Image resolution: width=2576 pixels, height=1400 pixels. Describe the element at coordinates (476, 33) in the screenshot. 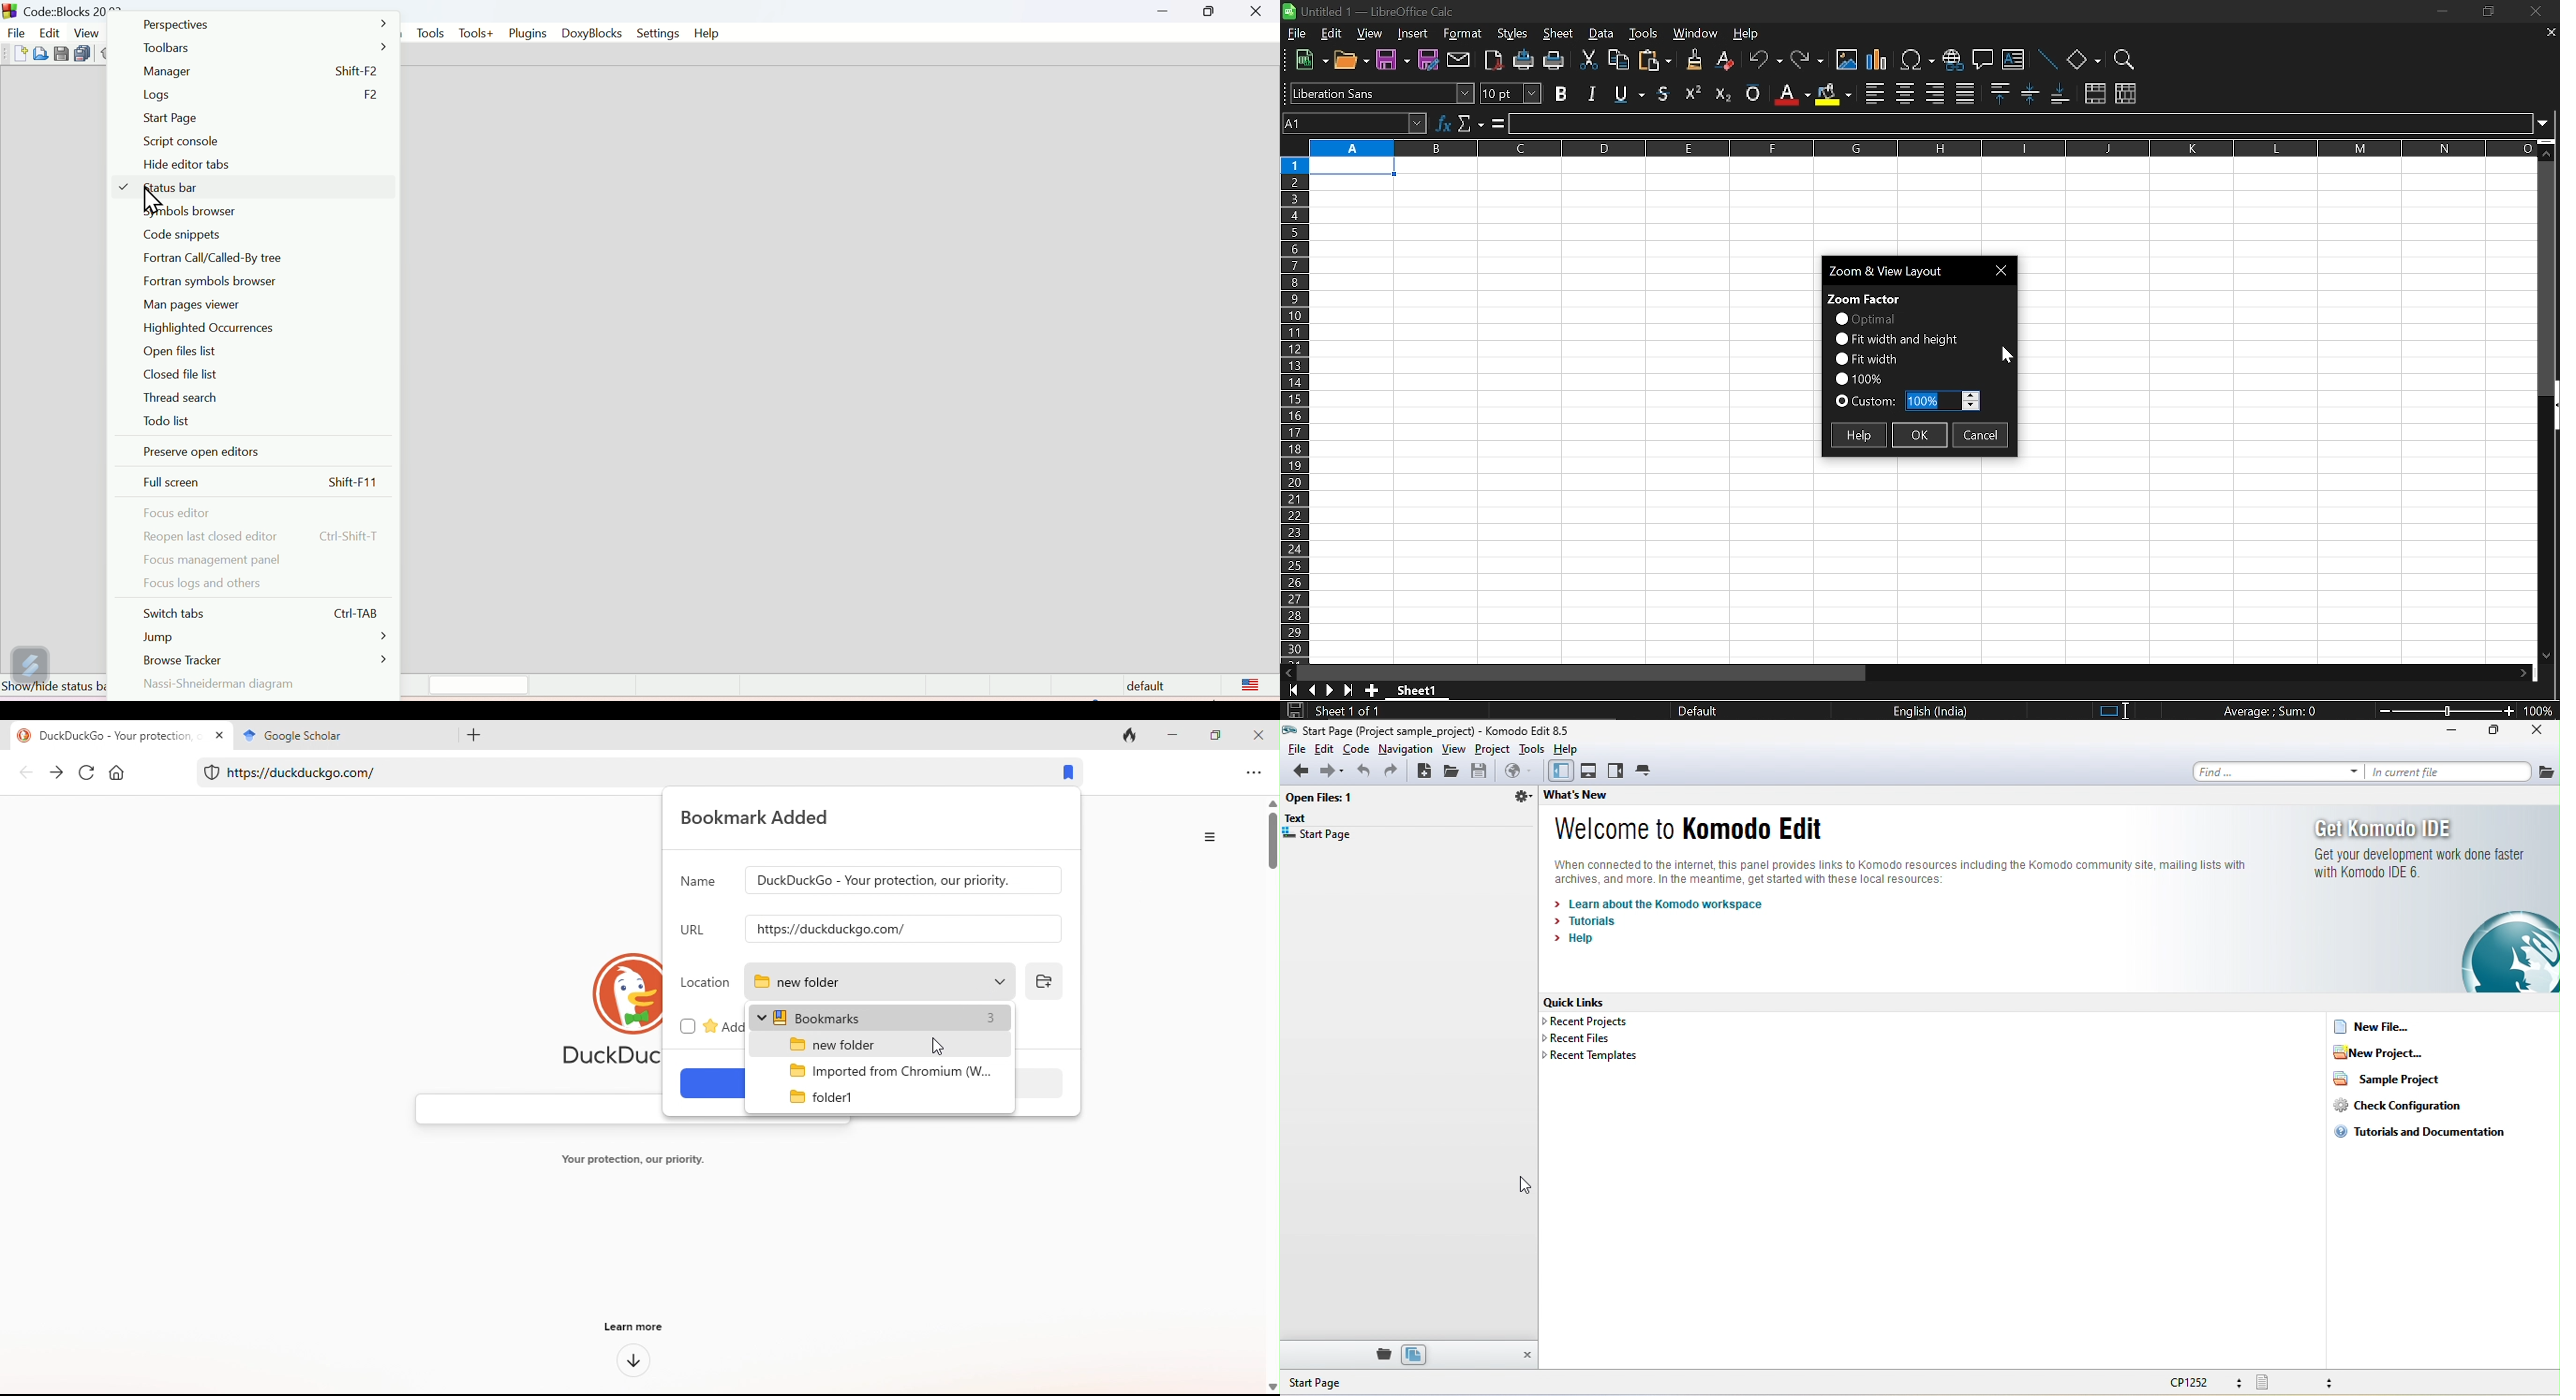

I see `Tools+` at that location.